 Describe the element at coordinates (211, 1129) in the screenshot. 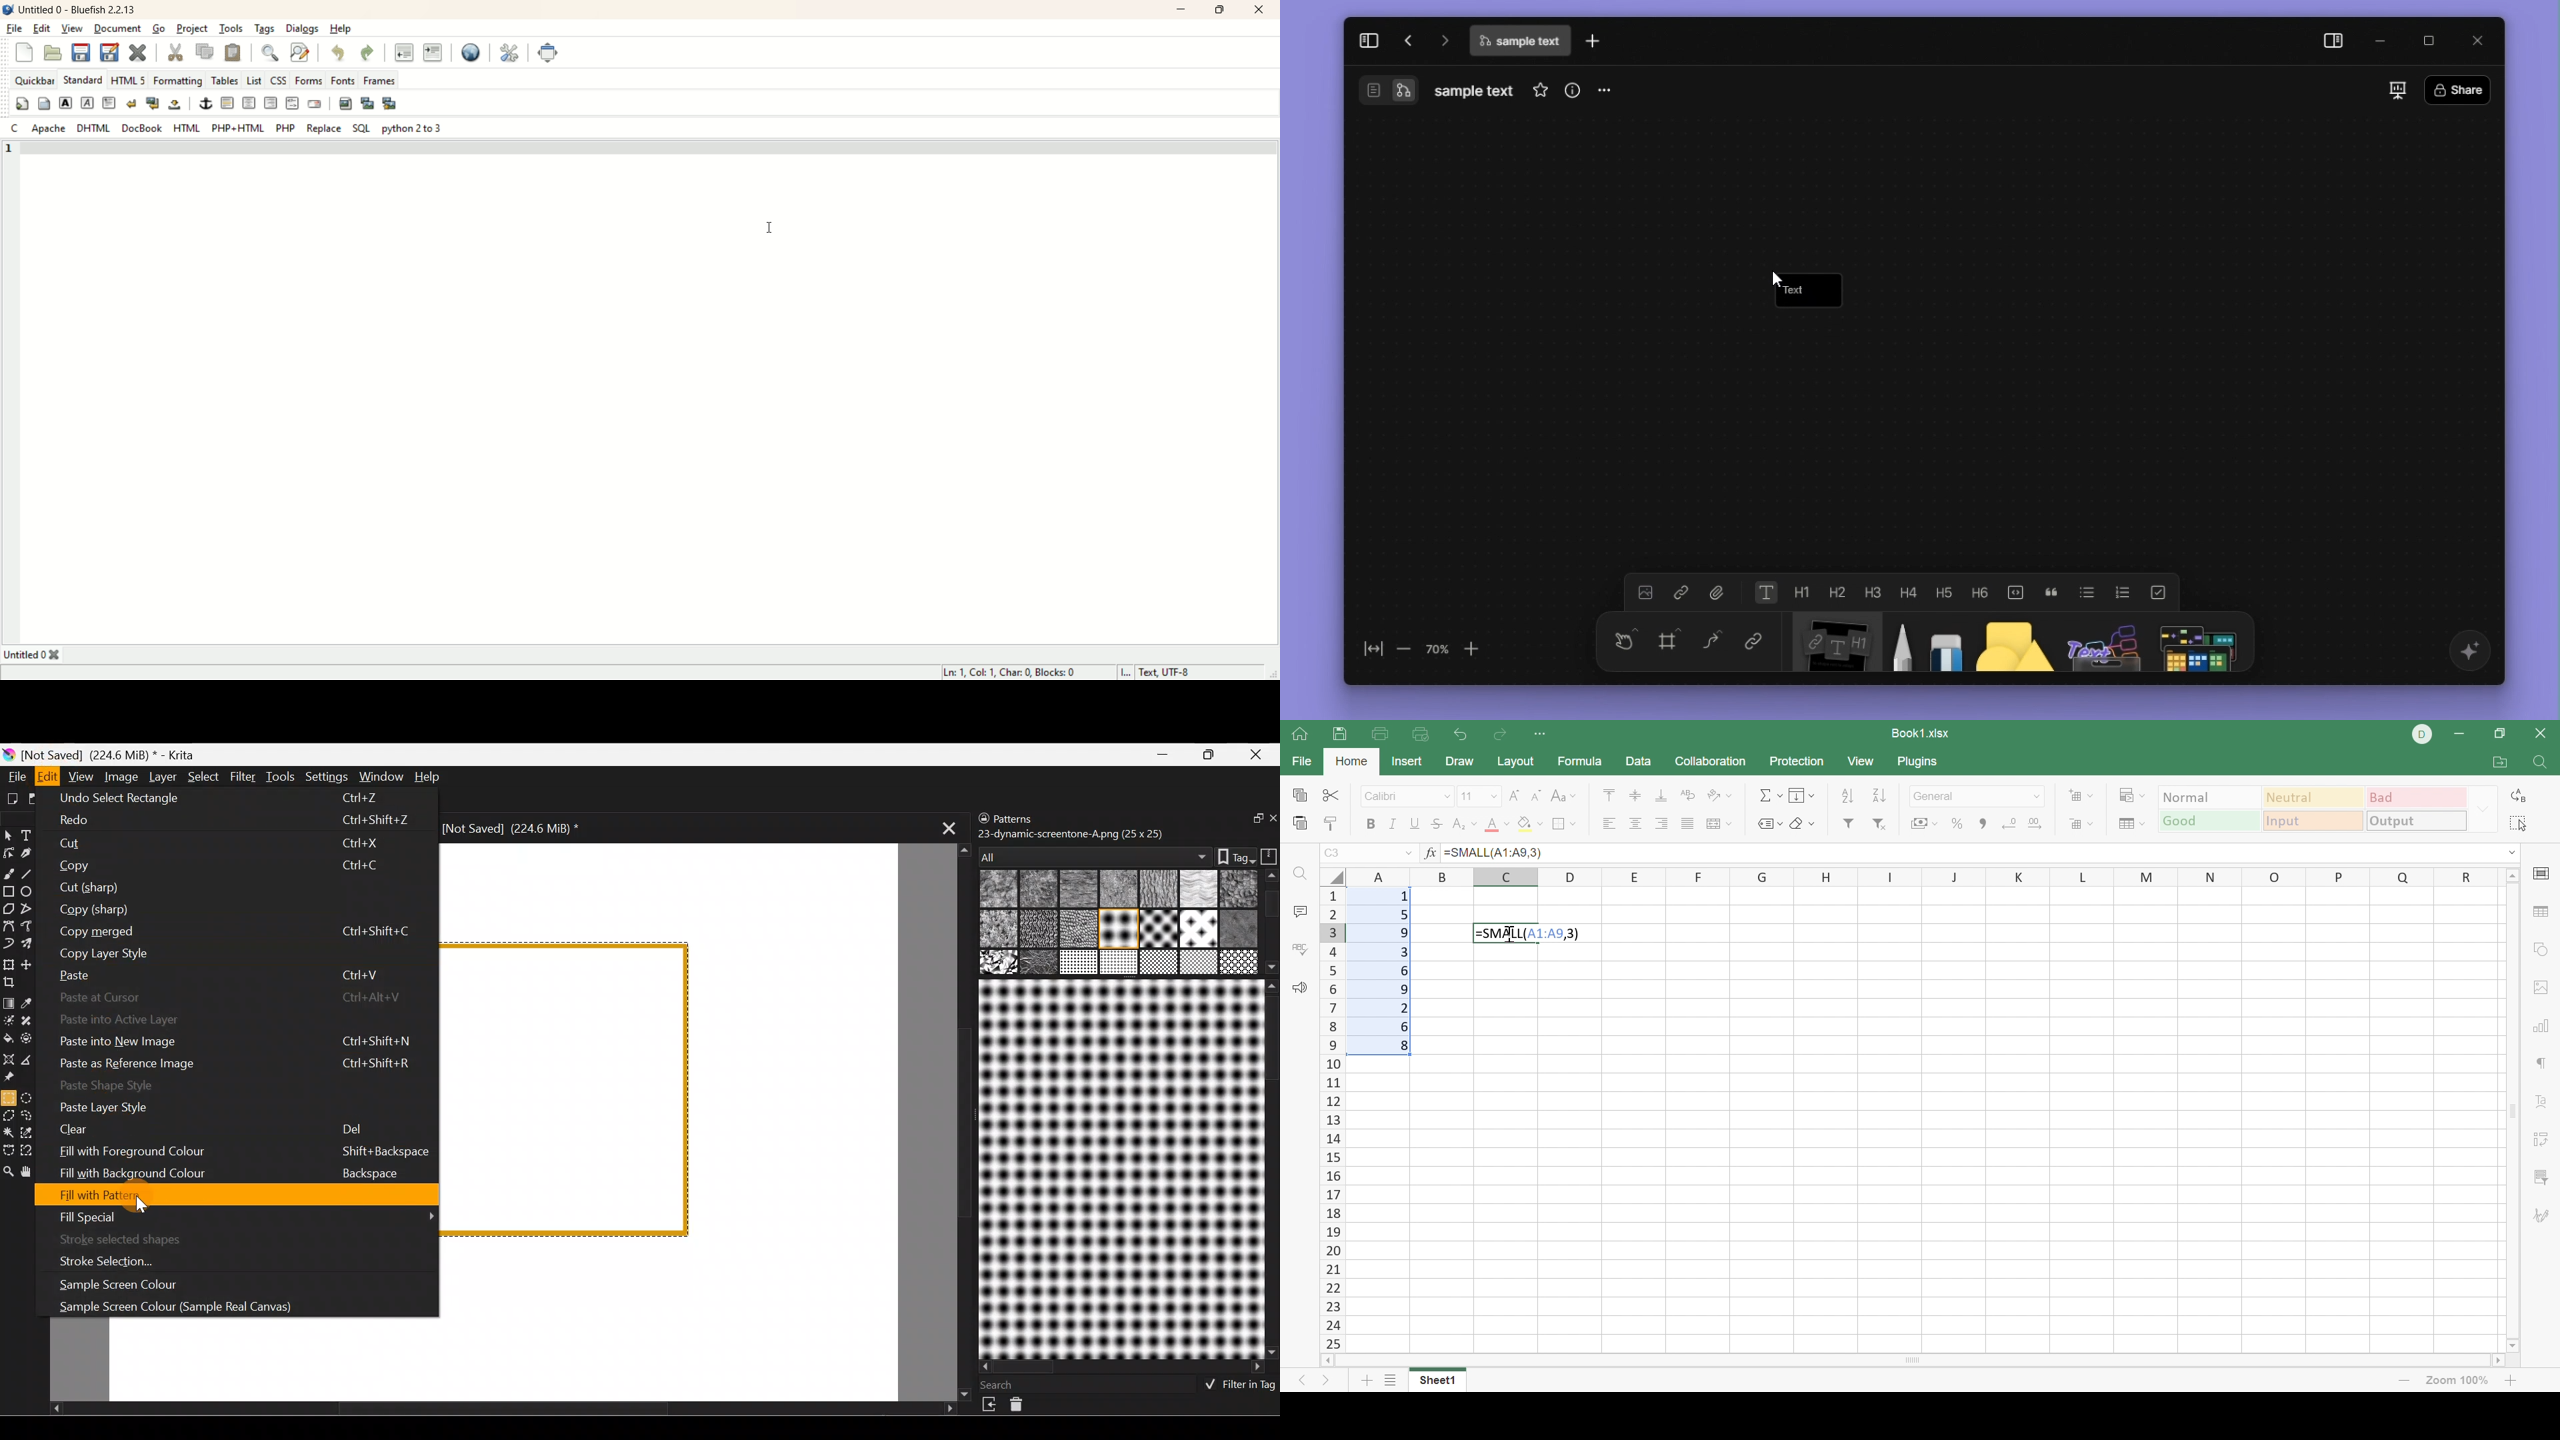

I see `Clear` at that location.